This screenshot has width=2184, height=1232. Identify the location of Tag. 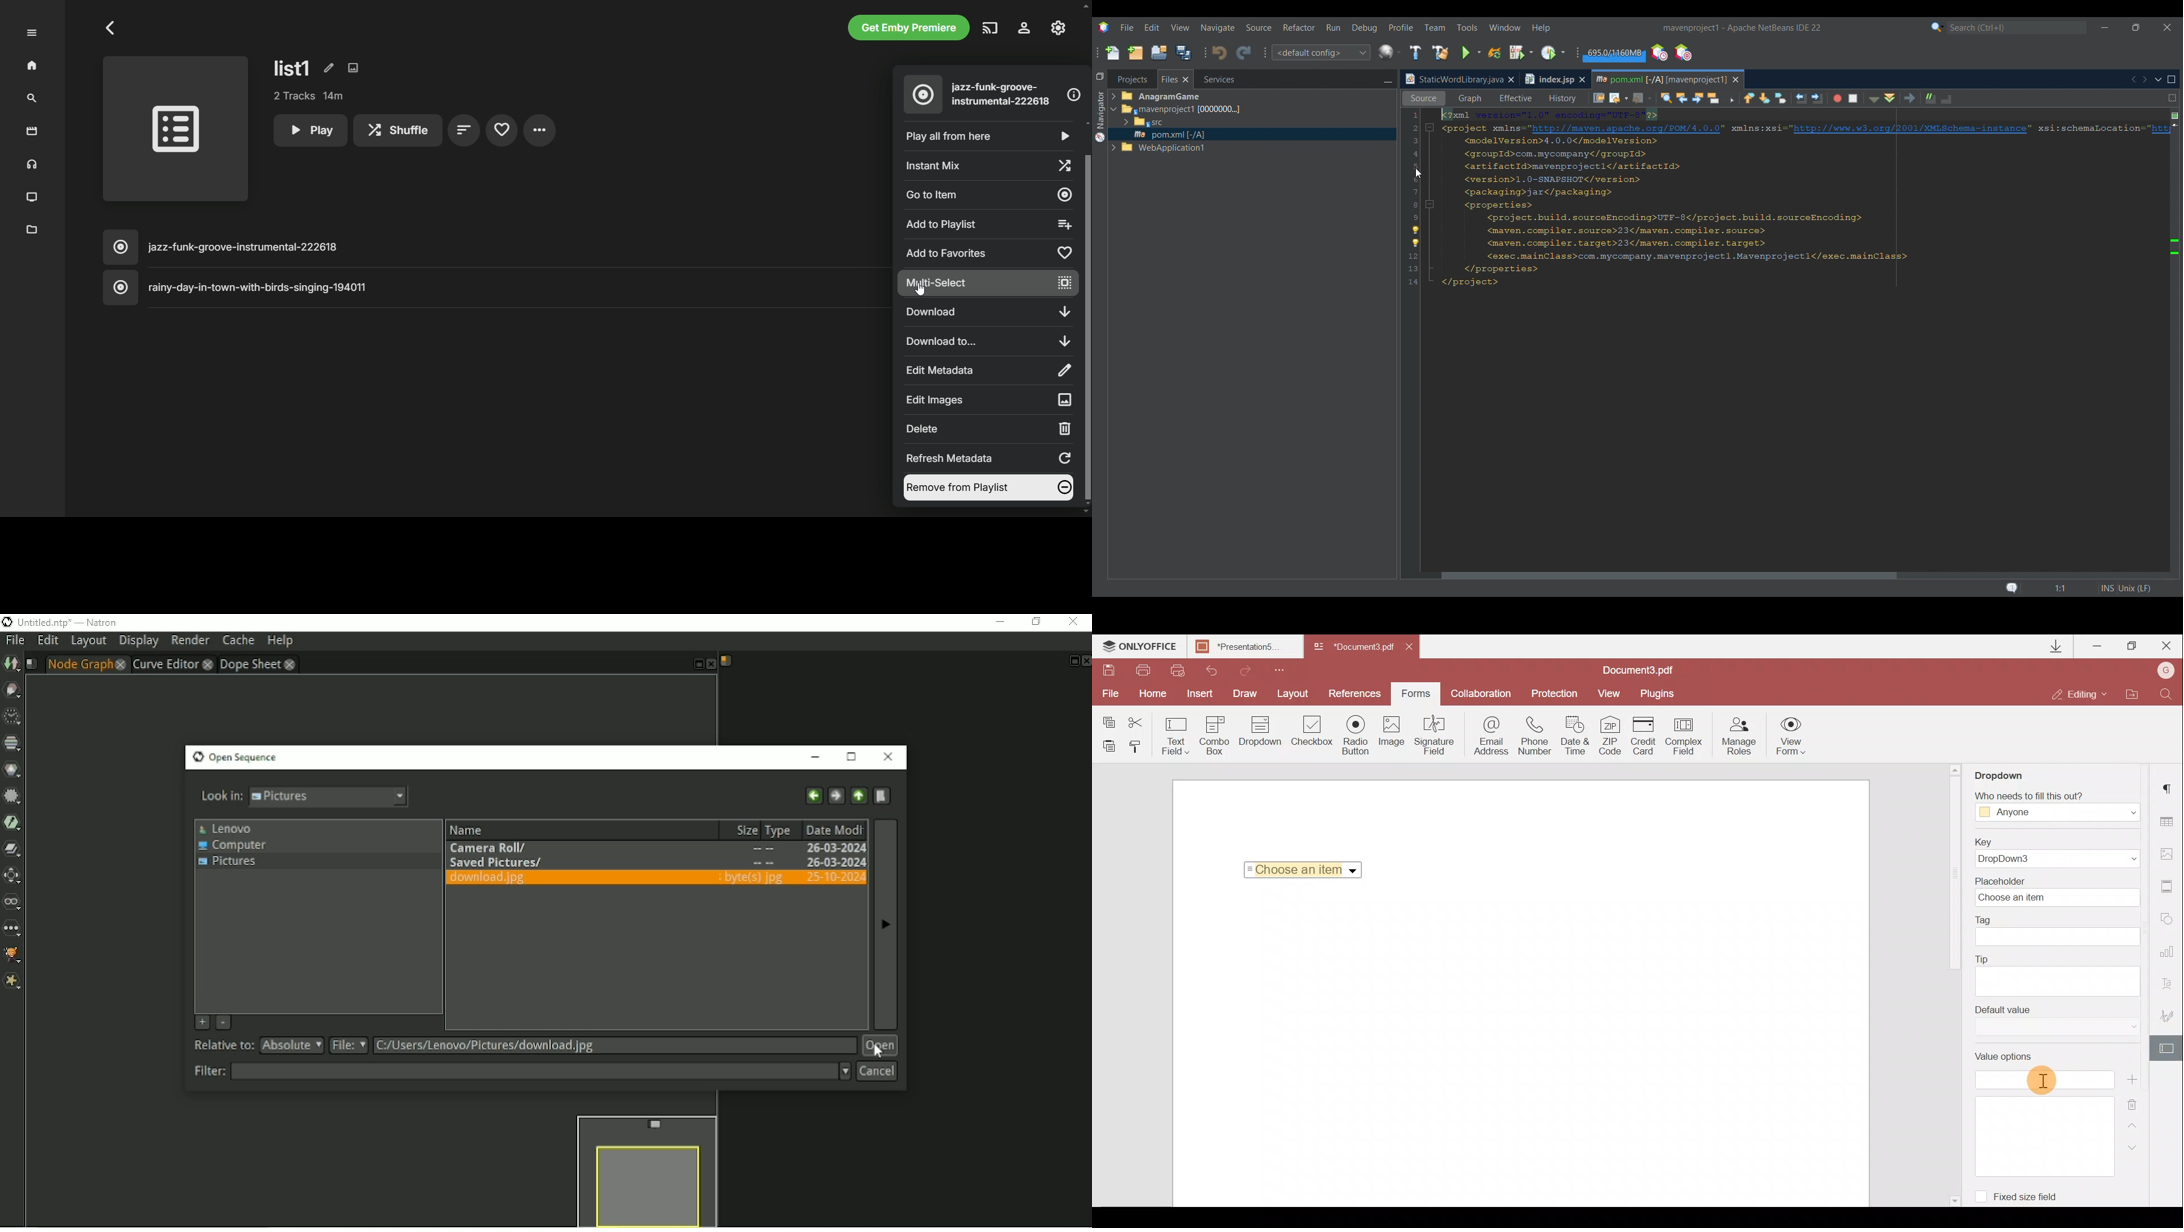
(2063, 932).